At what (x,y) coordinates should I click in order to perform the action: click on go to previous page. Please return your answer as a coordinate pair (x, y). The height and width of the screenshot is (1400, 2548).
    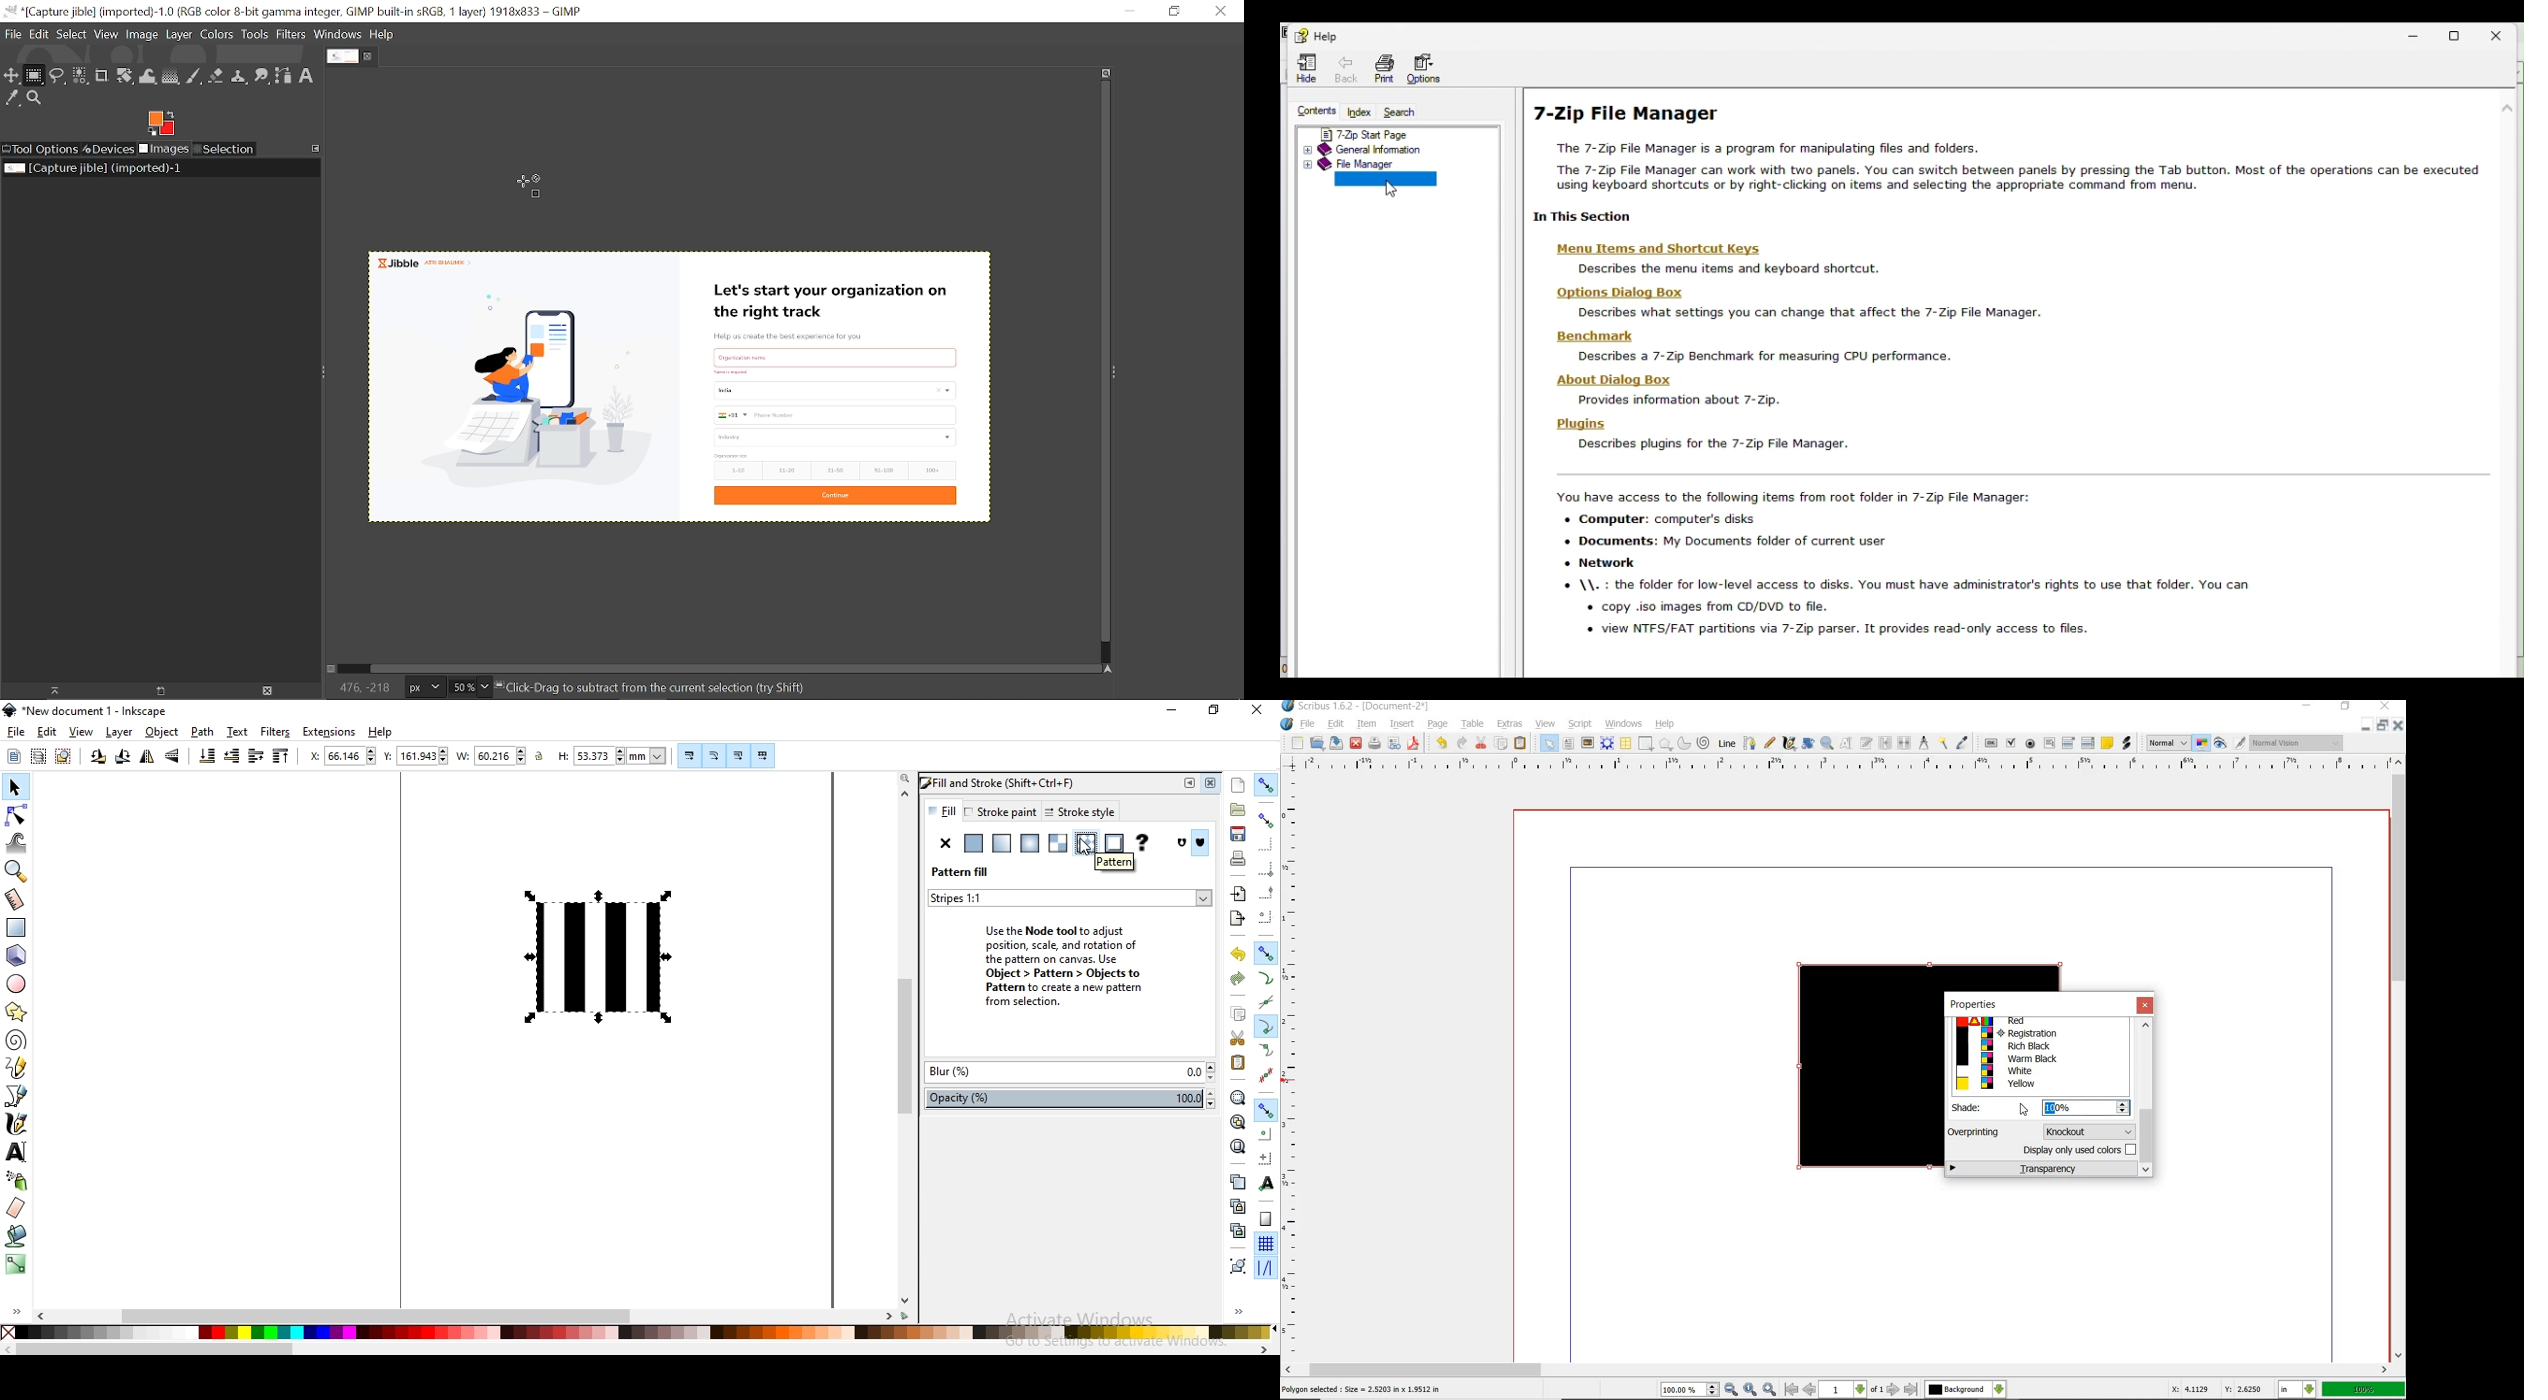
    Looking at the image, I should click on (1810, 1390).